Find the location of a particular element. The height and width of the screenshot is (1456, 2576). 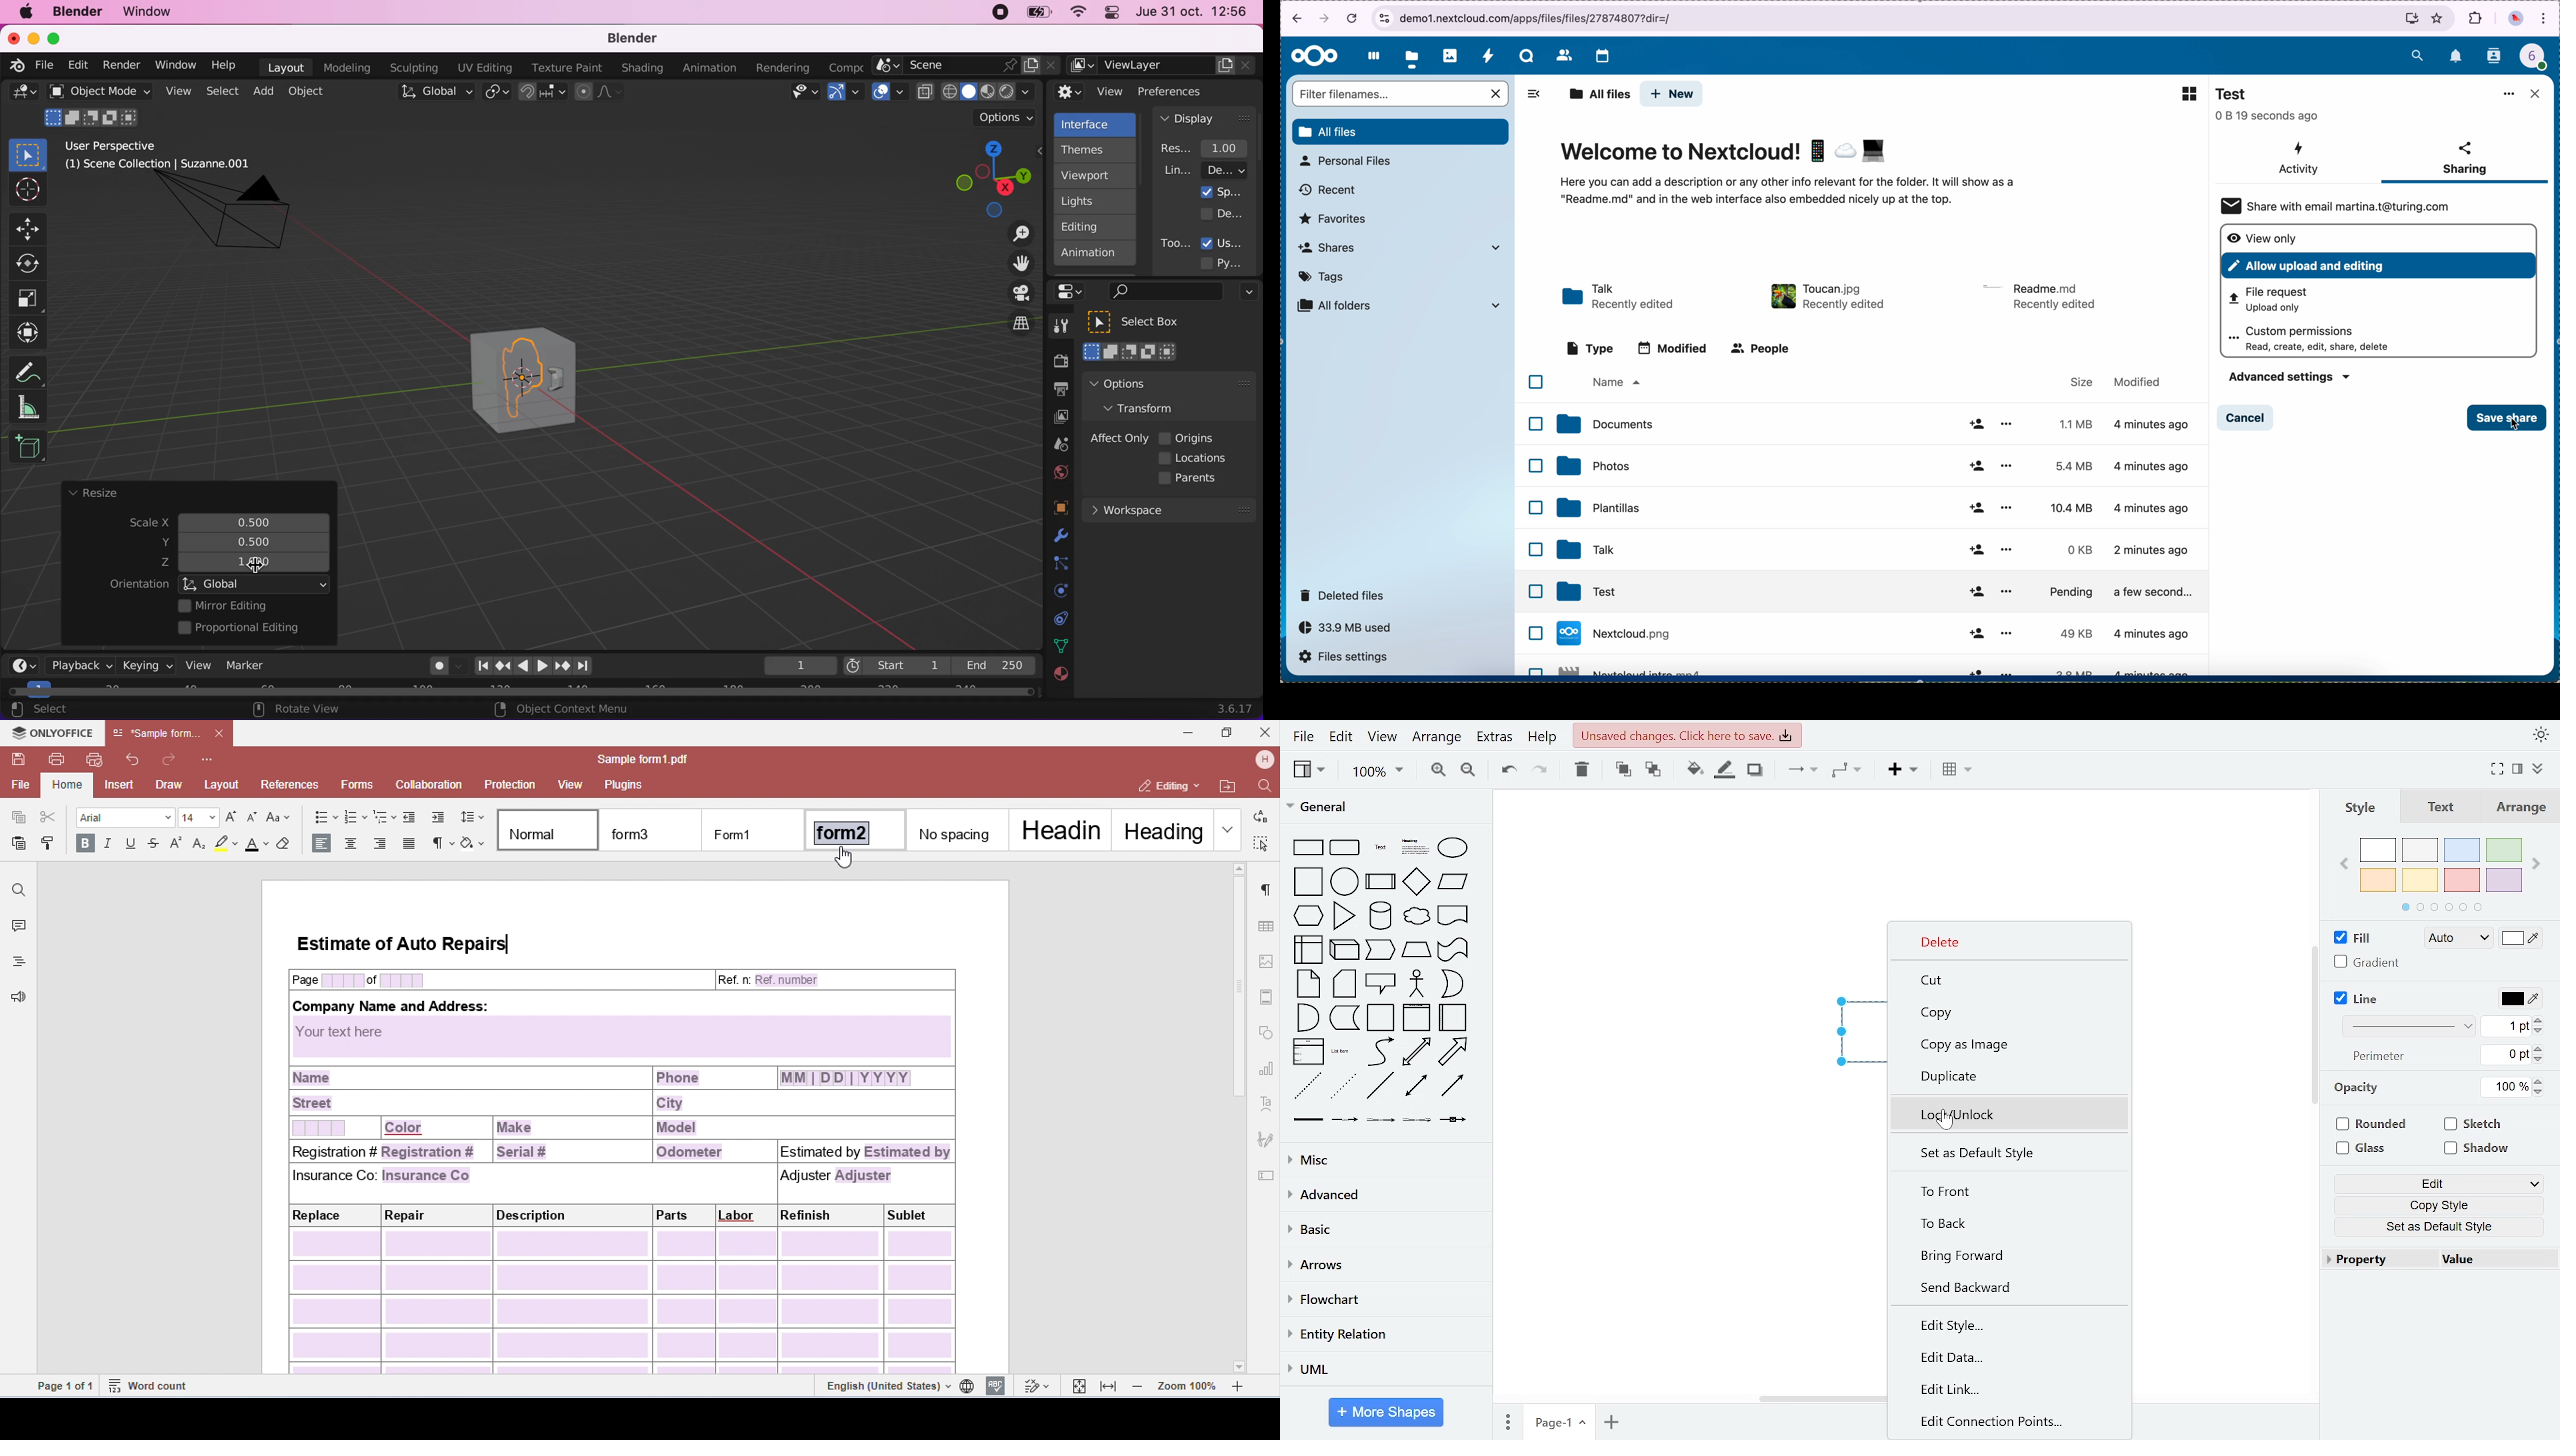

dotted line is located at coordinates (1346, 1085).